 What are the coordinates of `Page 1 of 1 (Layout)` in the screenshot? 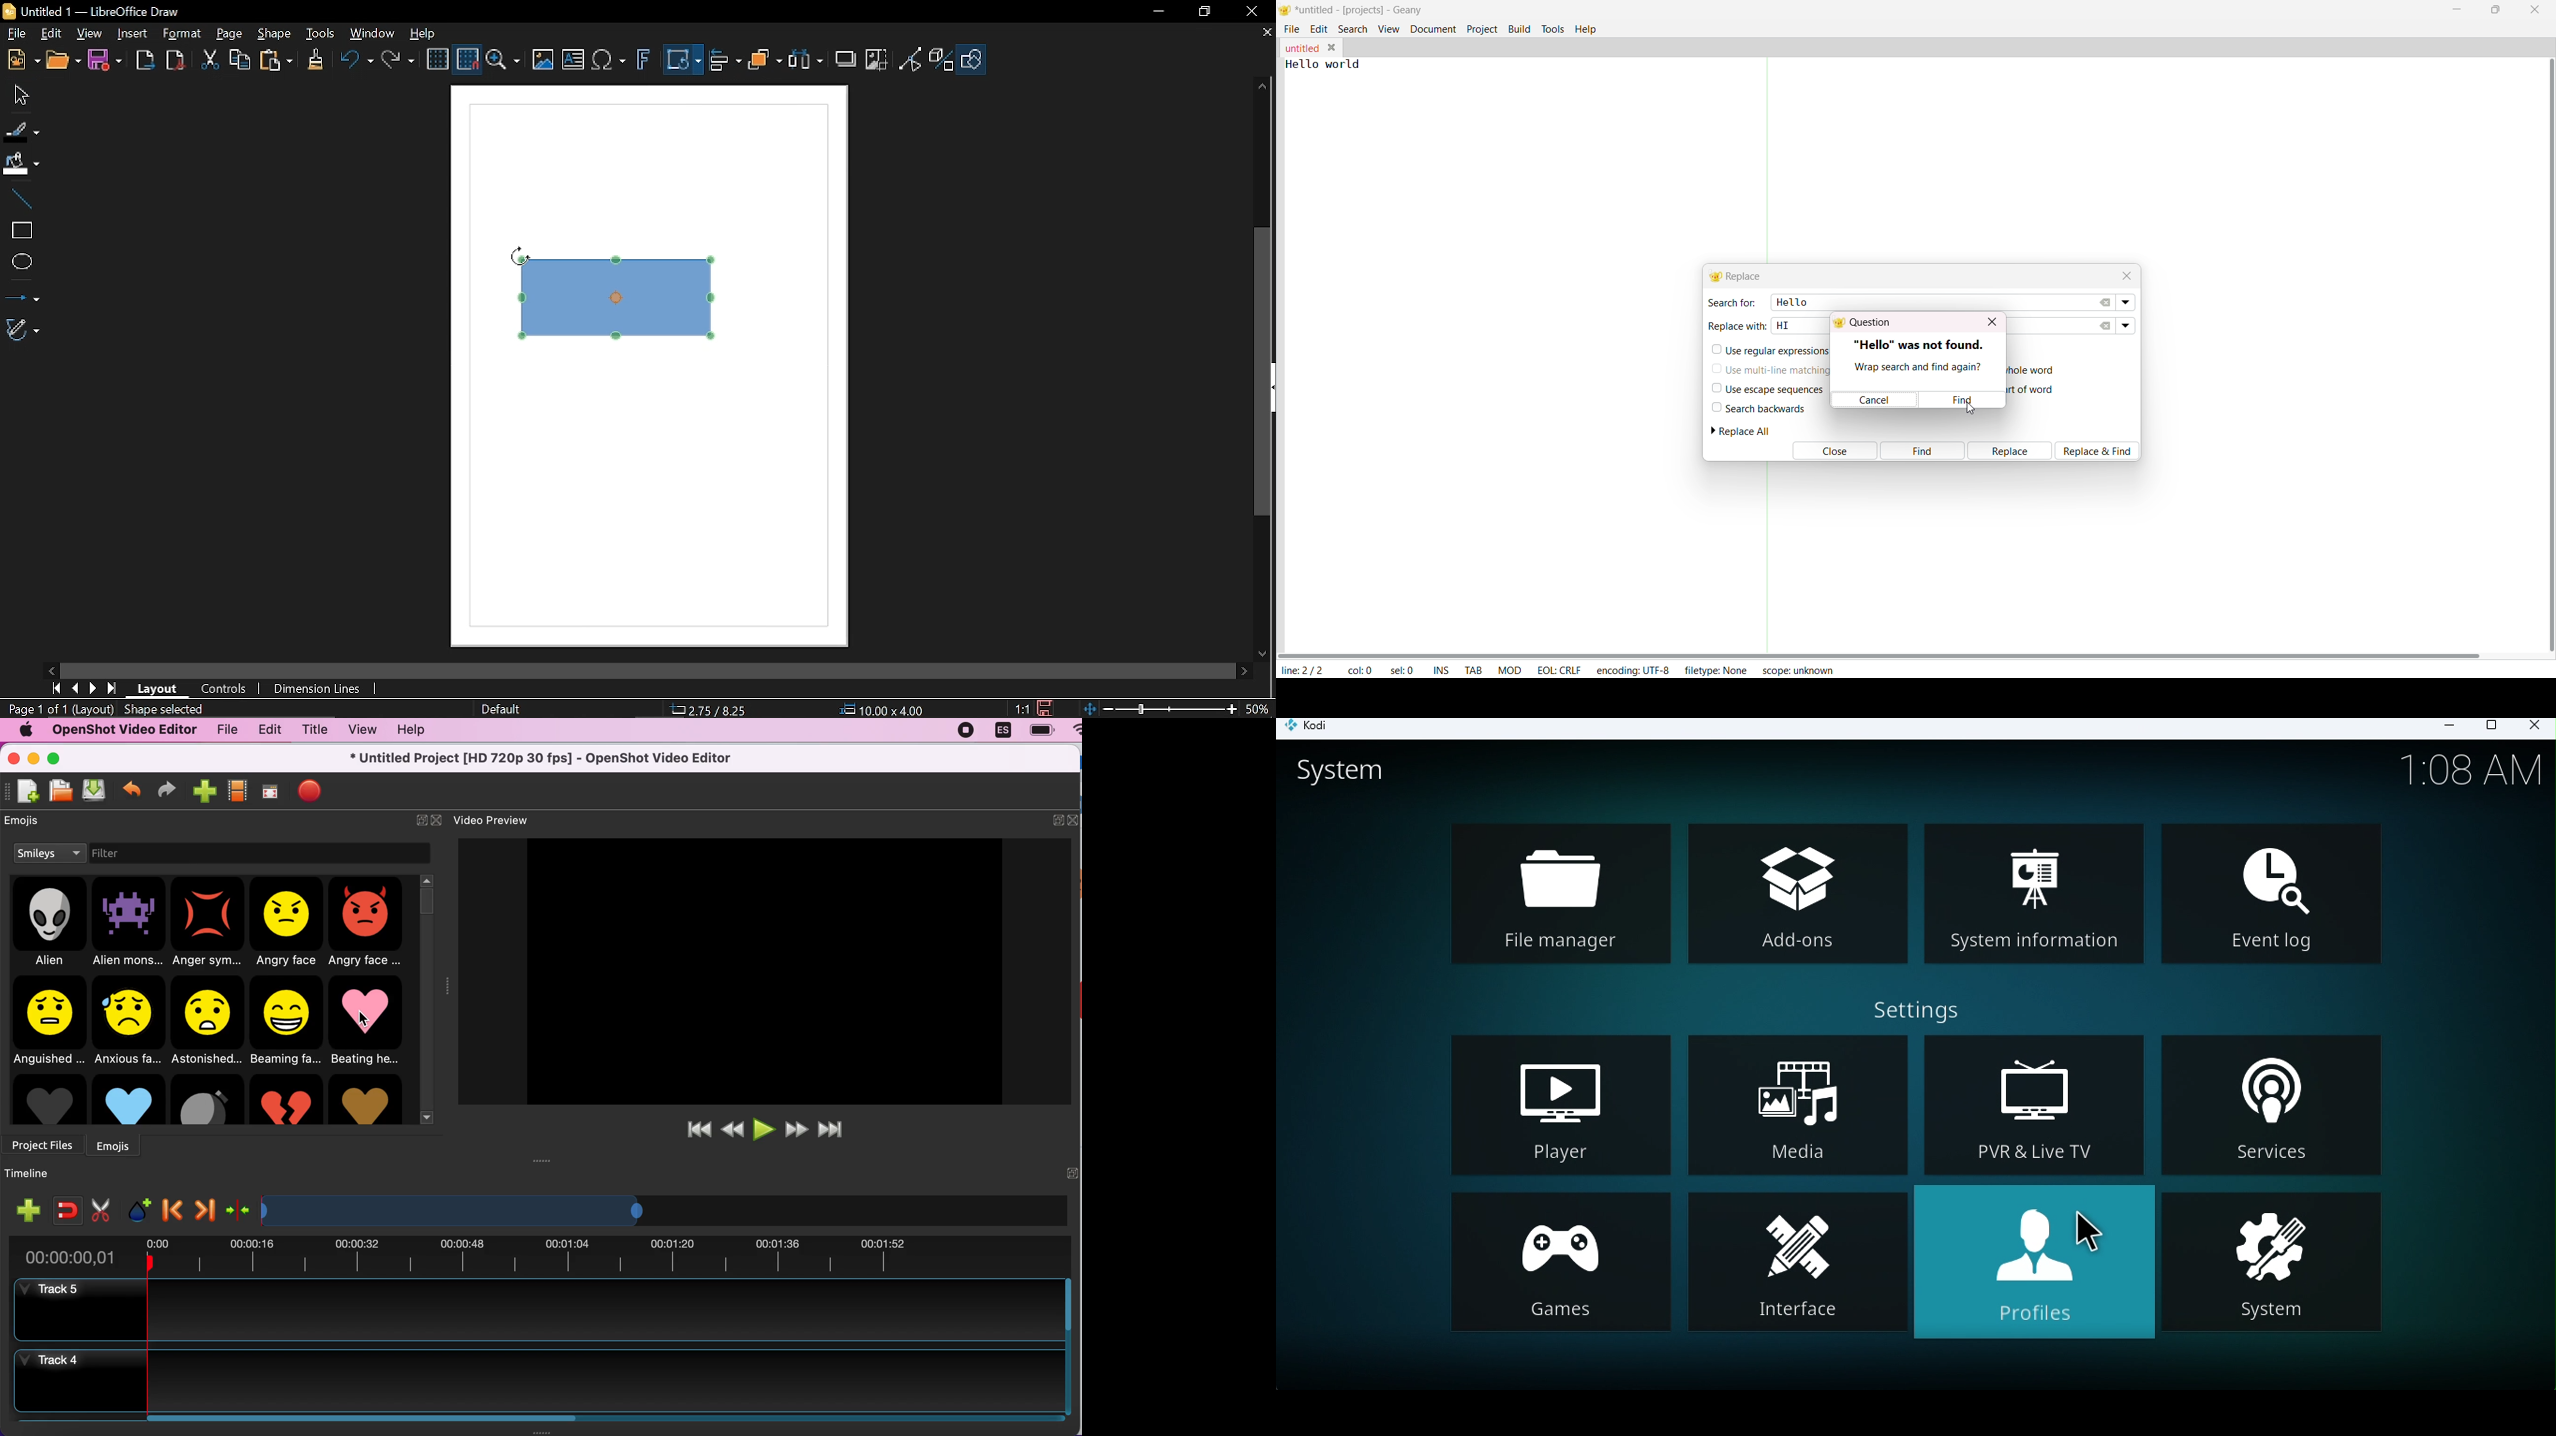 It's located at (60, 710).